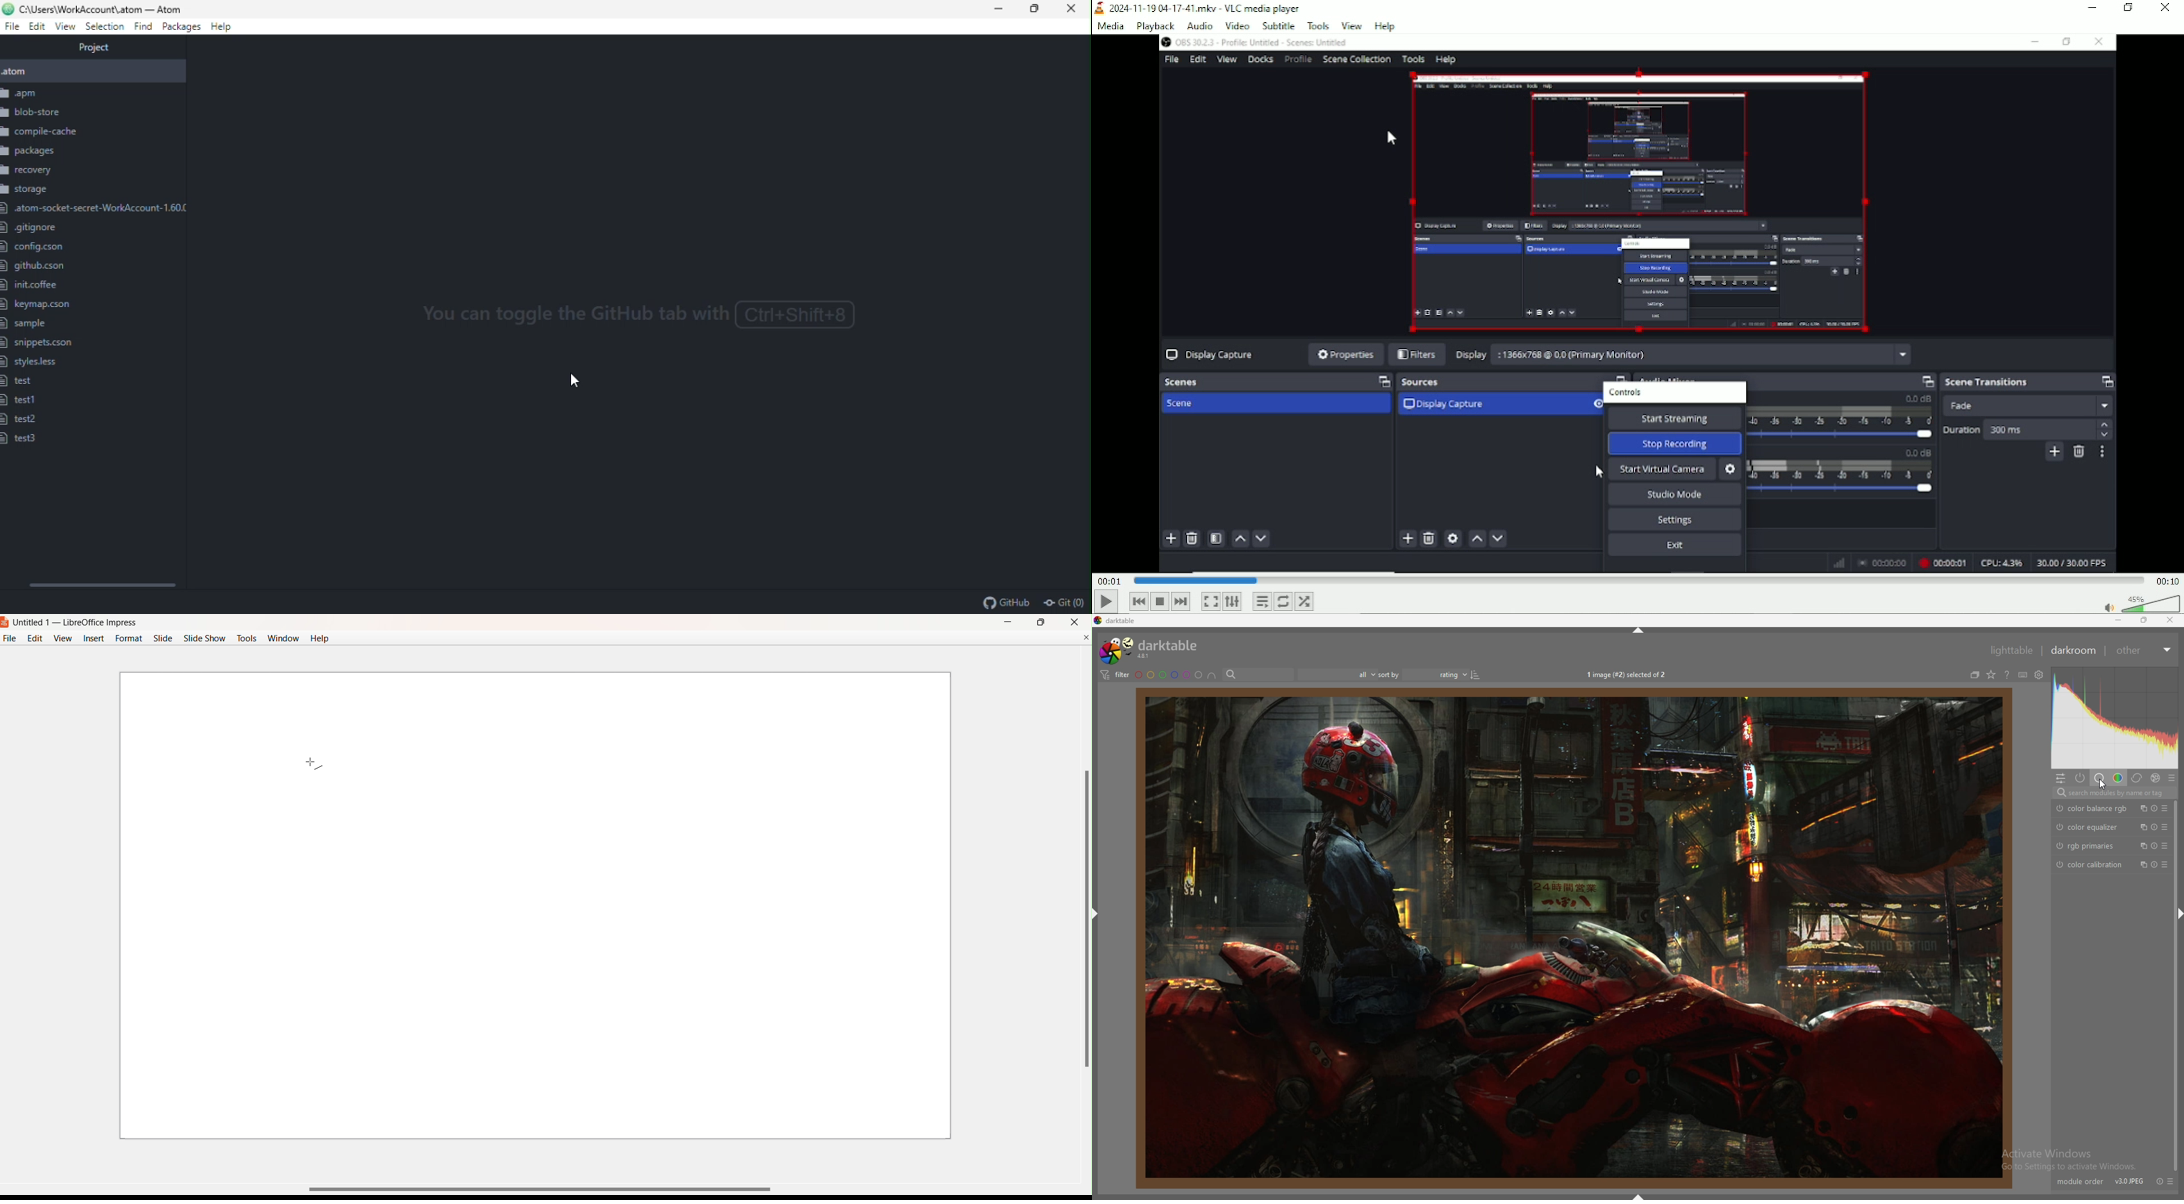 The width and height of the screenshot is (2184, 1204). I want to click on init.coffee, so click(35, 286).